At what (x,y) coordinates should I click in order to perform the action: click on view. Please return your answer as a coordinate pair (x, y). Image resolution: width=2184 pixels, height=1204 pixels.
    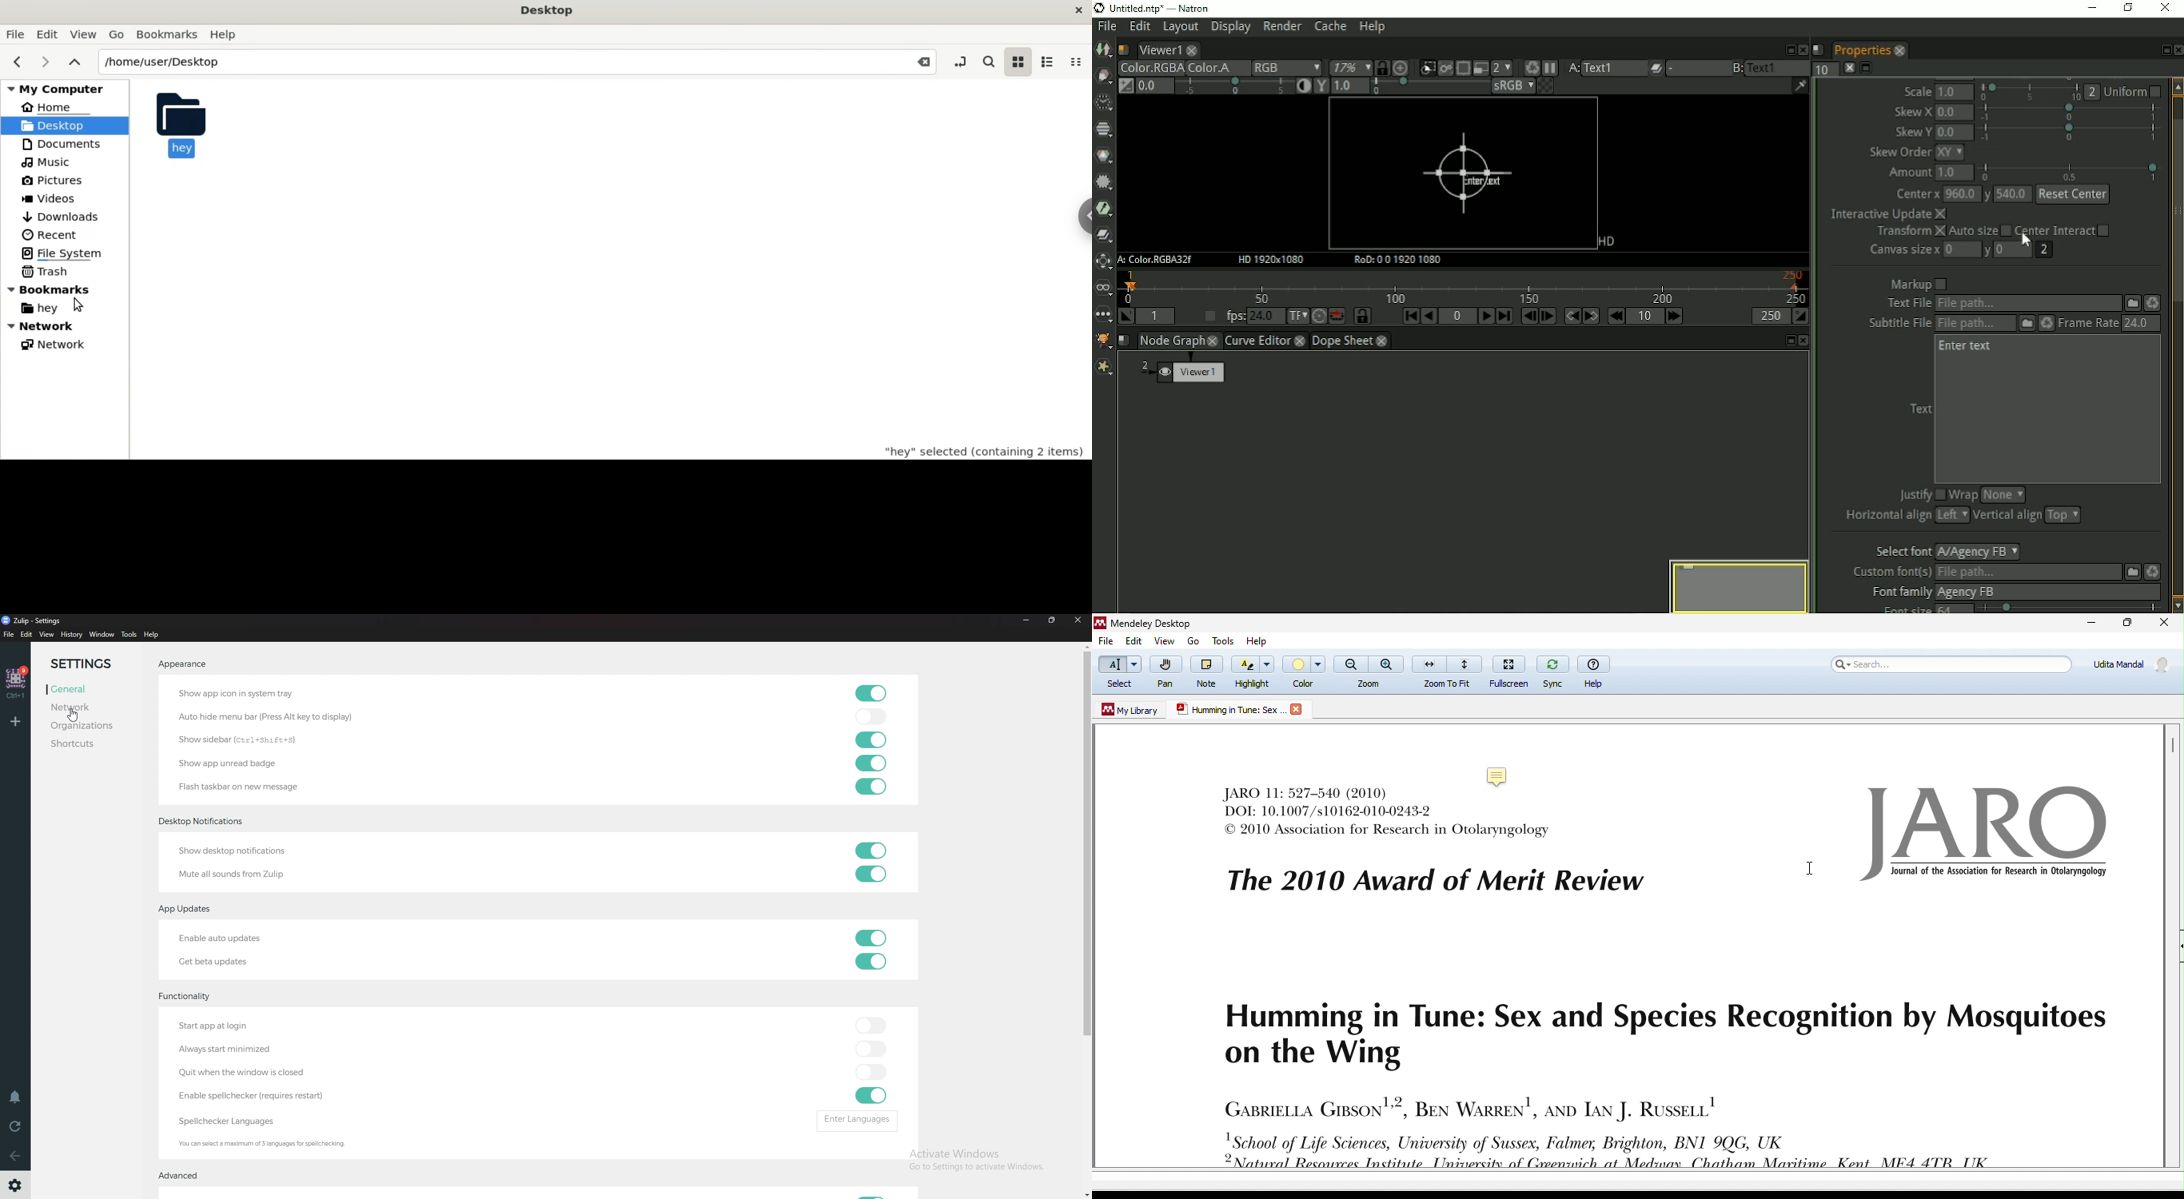
    Looking at the image, I should click on (48, 635).